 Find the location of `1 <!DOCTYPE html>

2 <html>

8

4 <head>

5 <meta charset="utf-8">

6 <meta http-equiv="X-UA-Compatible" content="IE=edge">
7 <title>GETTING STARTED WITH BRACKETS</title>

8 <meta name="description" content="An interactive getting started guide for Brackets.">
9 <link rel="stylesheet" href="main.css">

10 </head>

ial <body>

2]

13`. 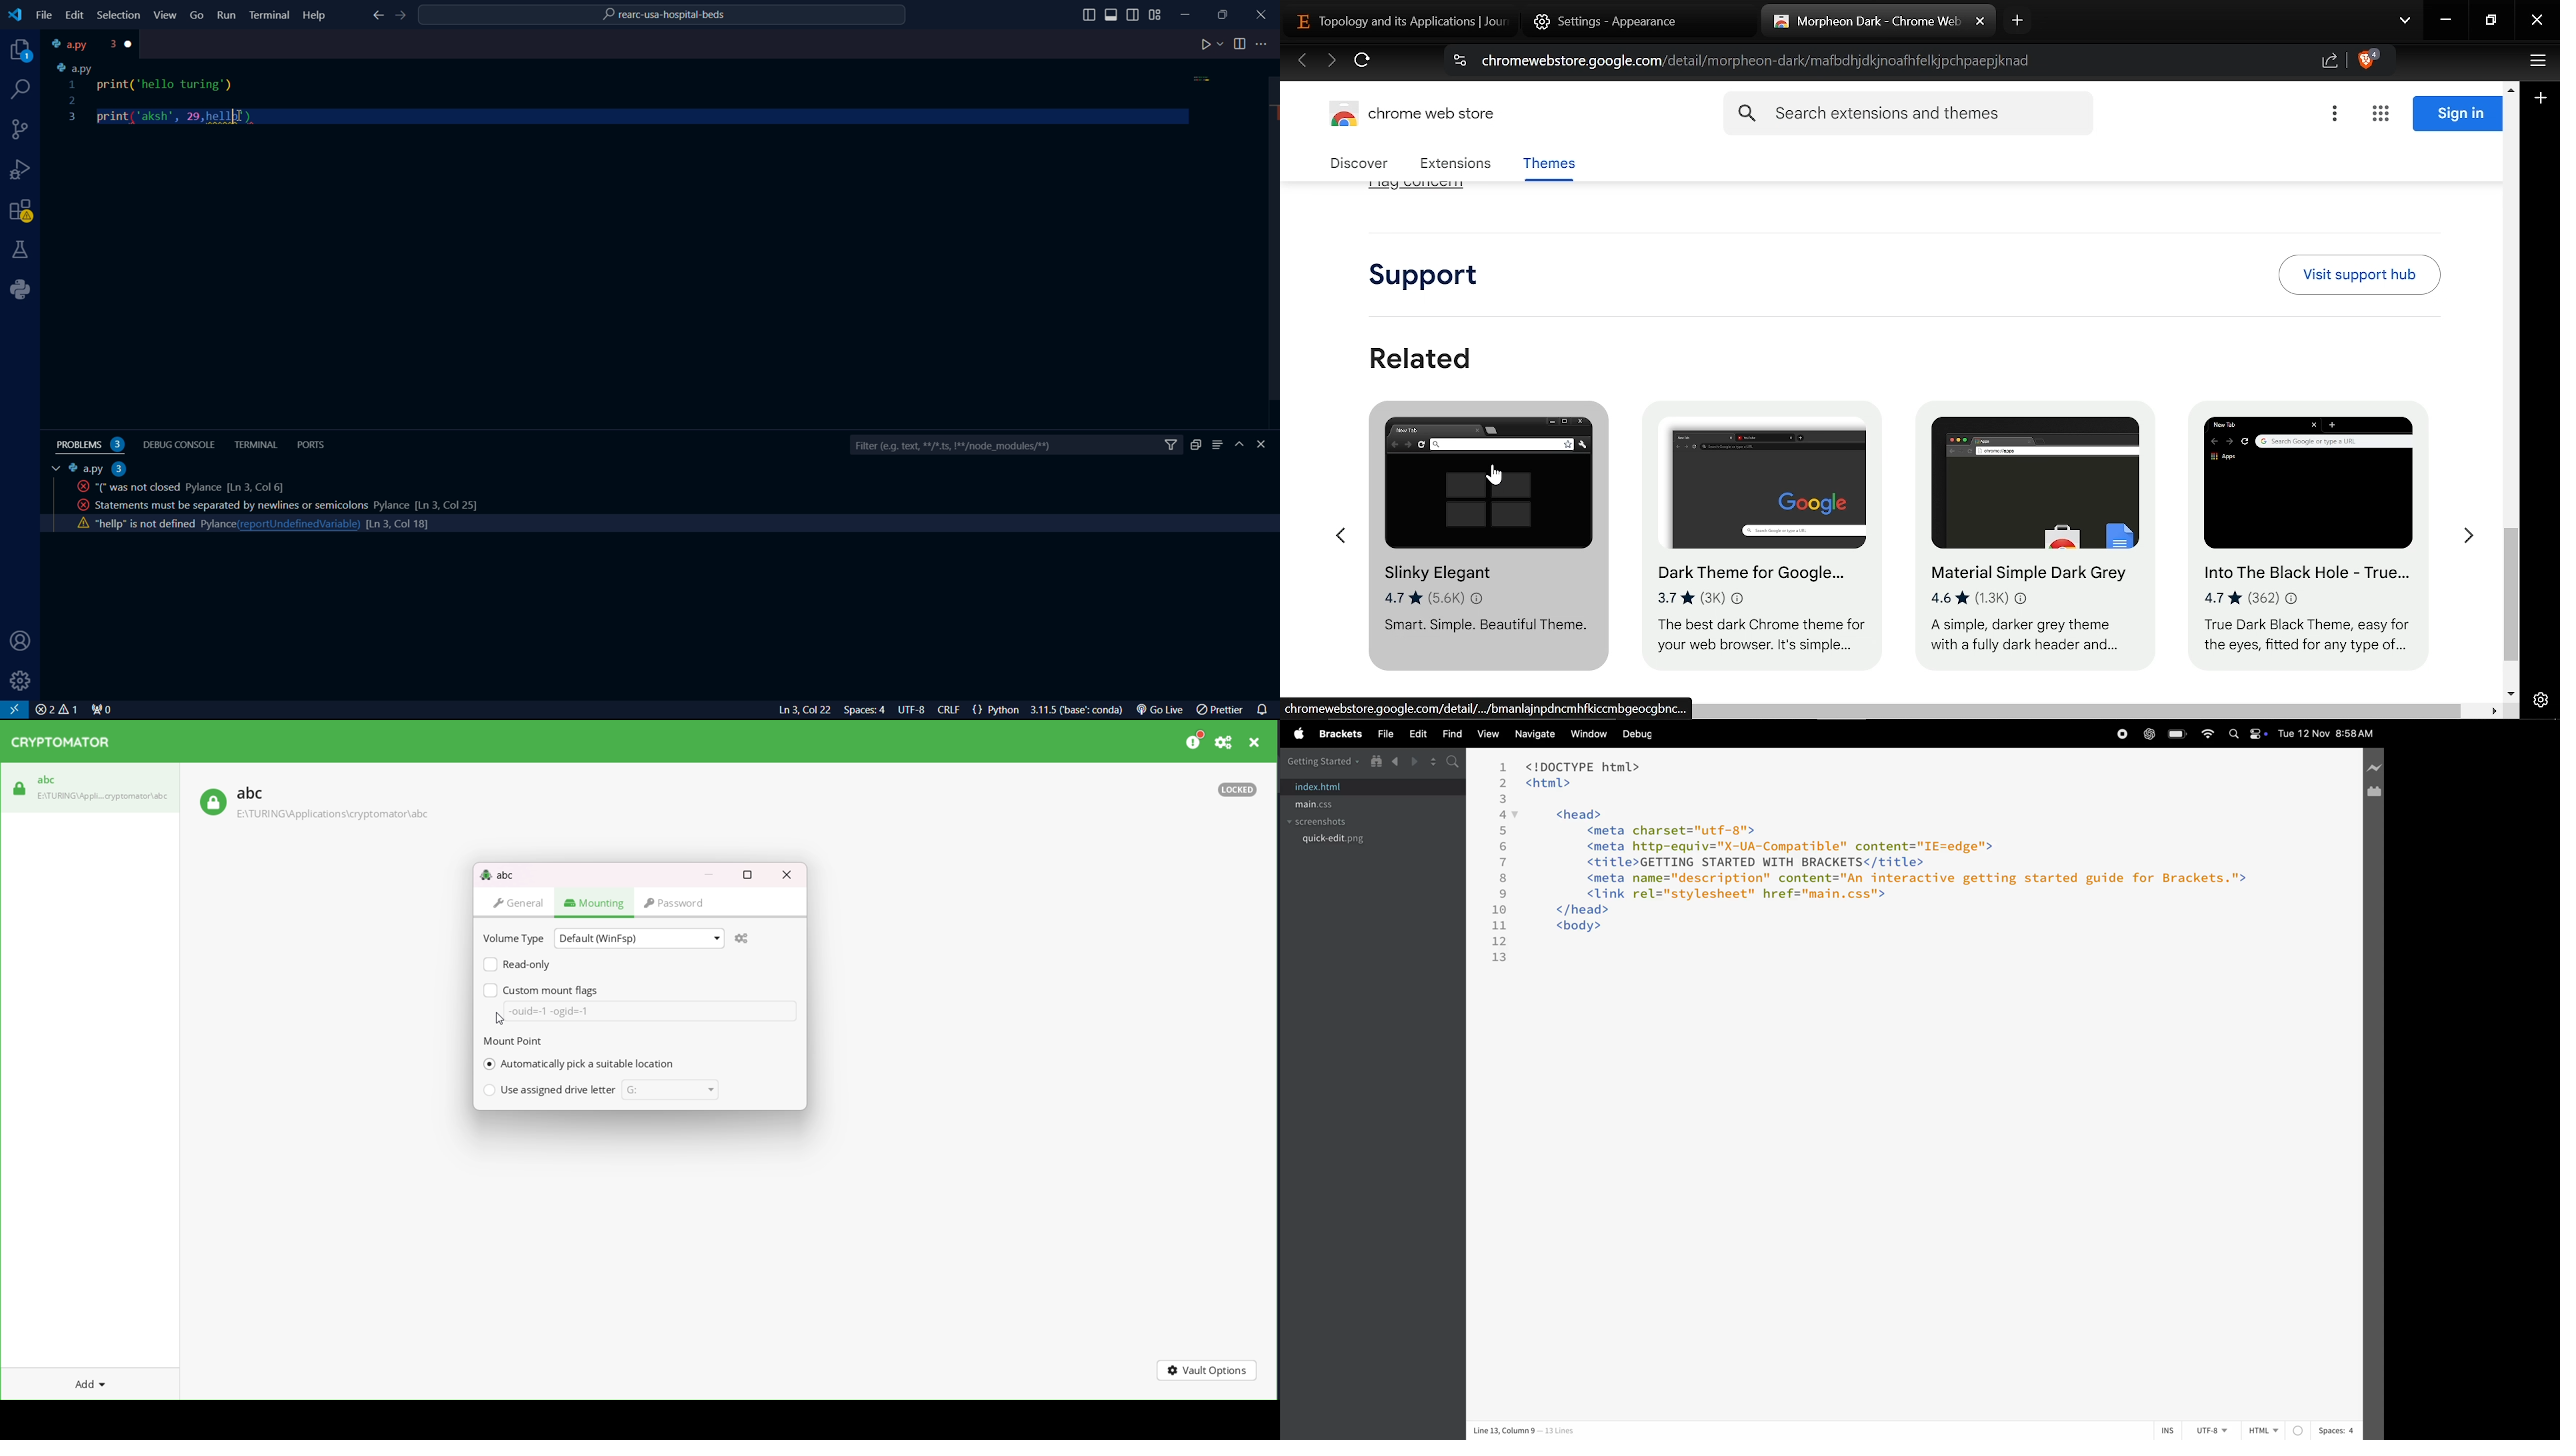

1 <!DOCTYPE html>

2 <html>

8

4 <head>

5 <meta charset="utf-8">

6 <meta http-equiv="X-UA-Compatible" content="IE=edge">
7 <title>GETTING STARTED WITH BRACKETS</title>

8 <meta name="description" content="An interactive getting started guide for Brackets.">
9 <link rel="stylesheet" href="main.css">

10 </head>

ial <body>

2]

13 is located at coordinates (1880, 864).